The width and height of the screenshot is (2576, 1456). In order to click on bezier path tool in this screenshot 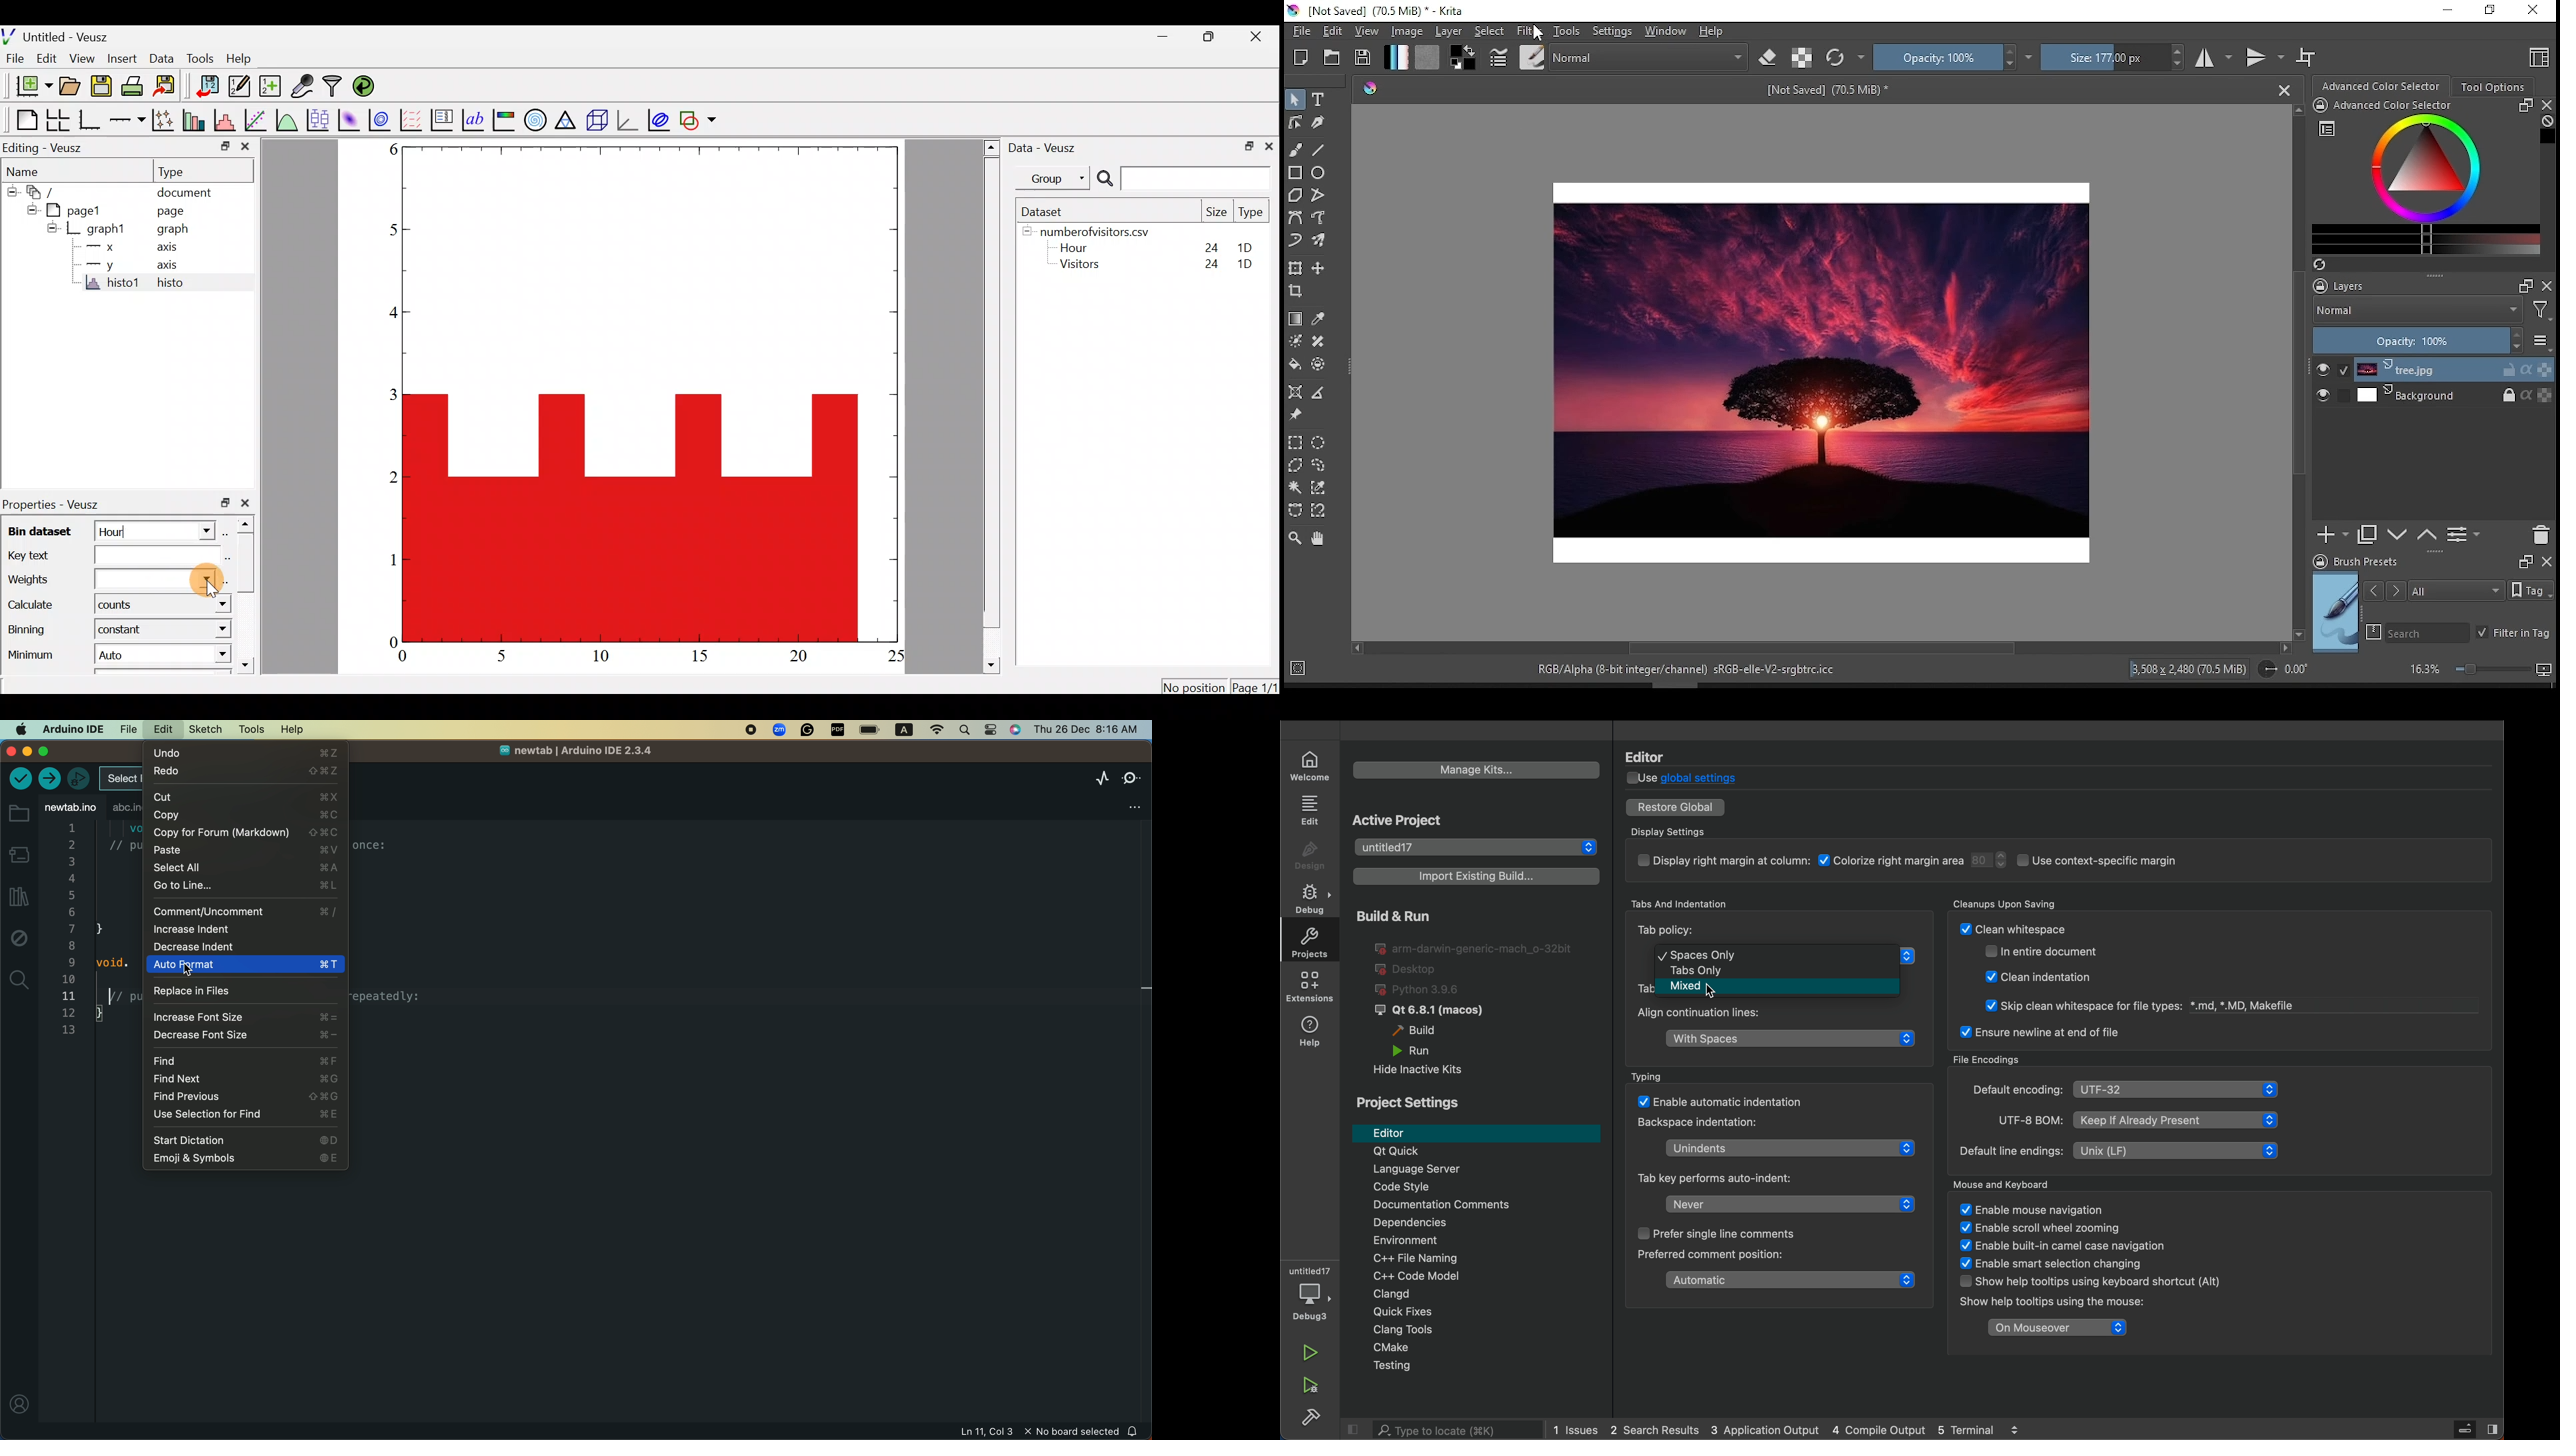, I will do `click(1296, 218)`.